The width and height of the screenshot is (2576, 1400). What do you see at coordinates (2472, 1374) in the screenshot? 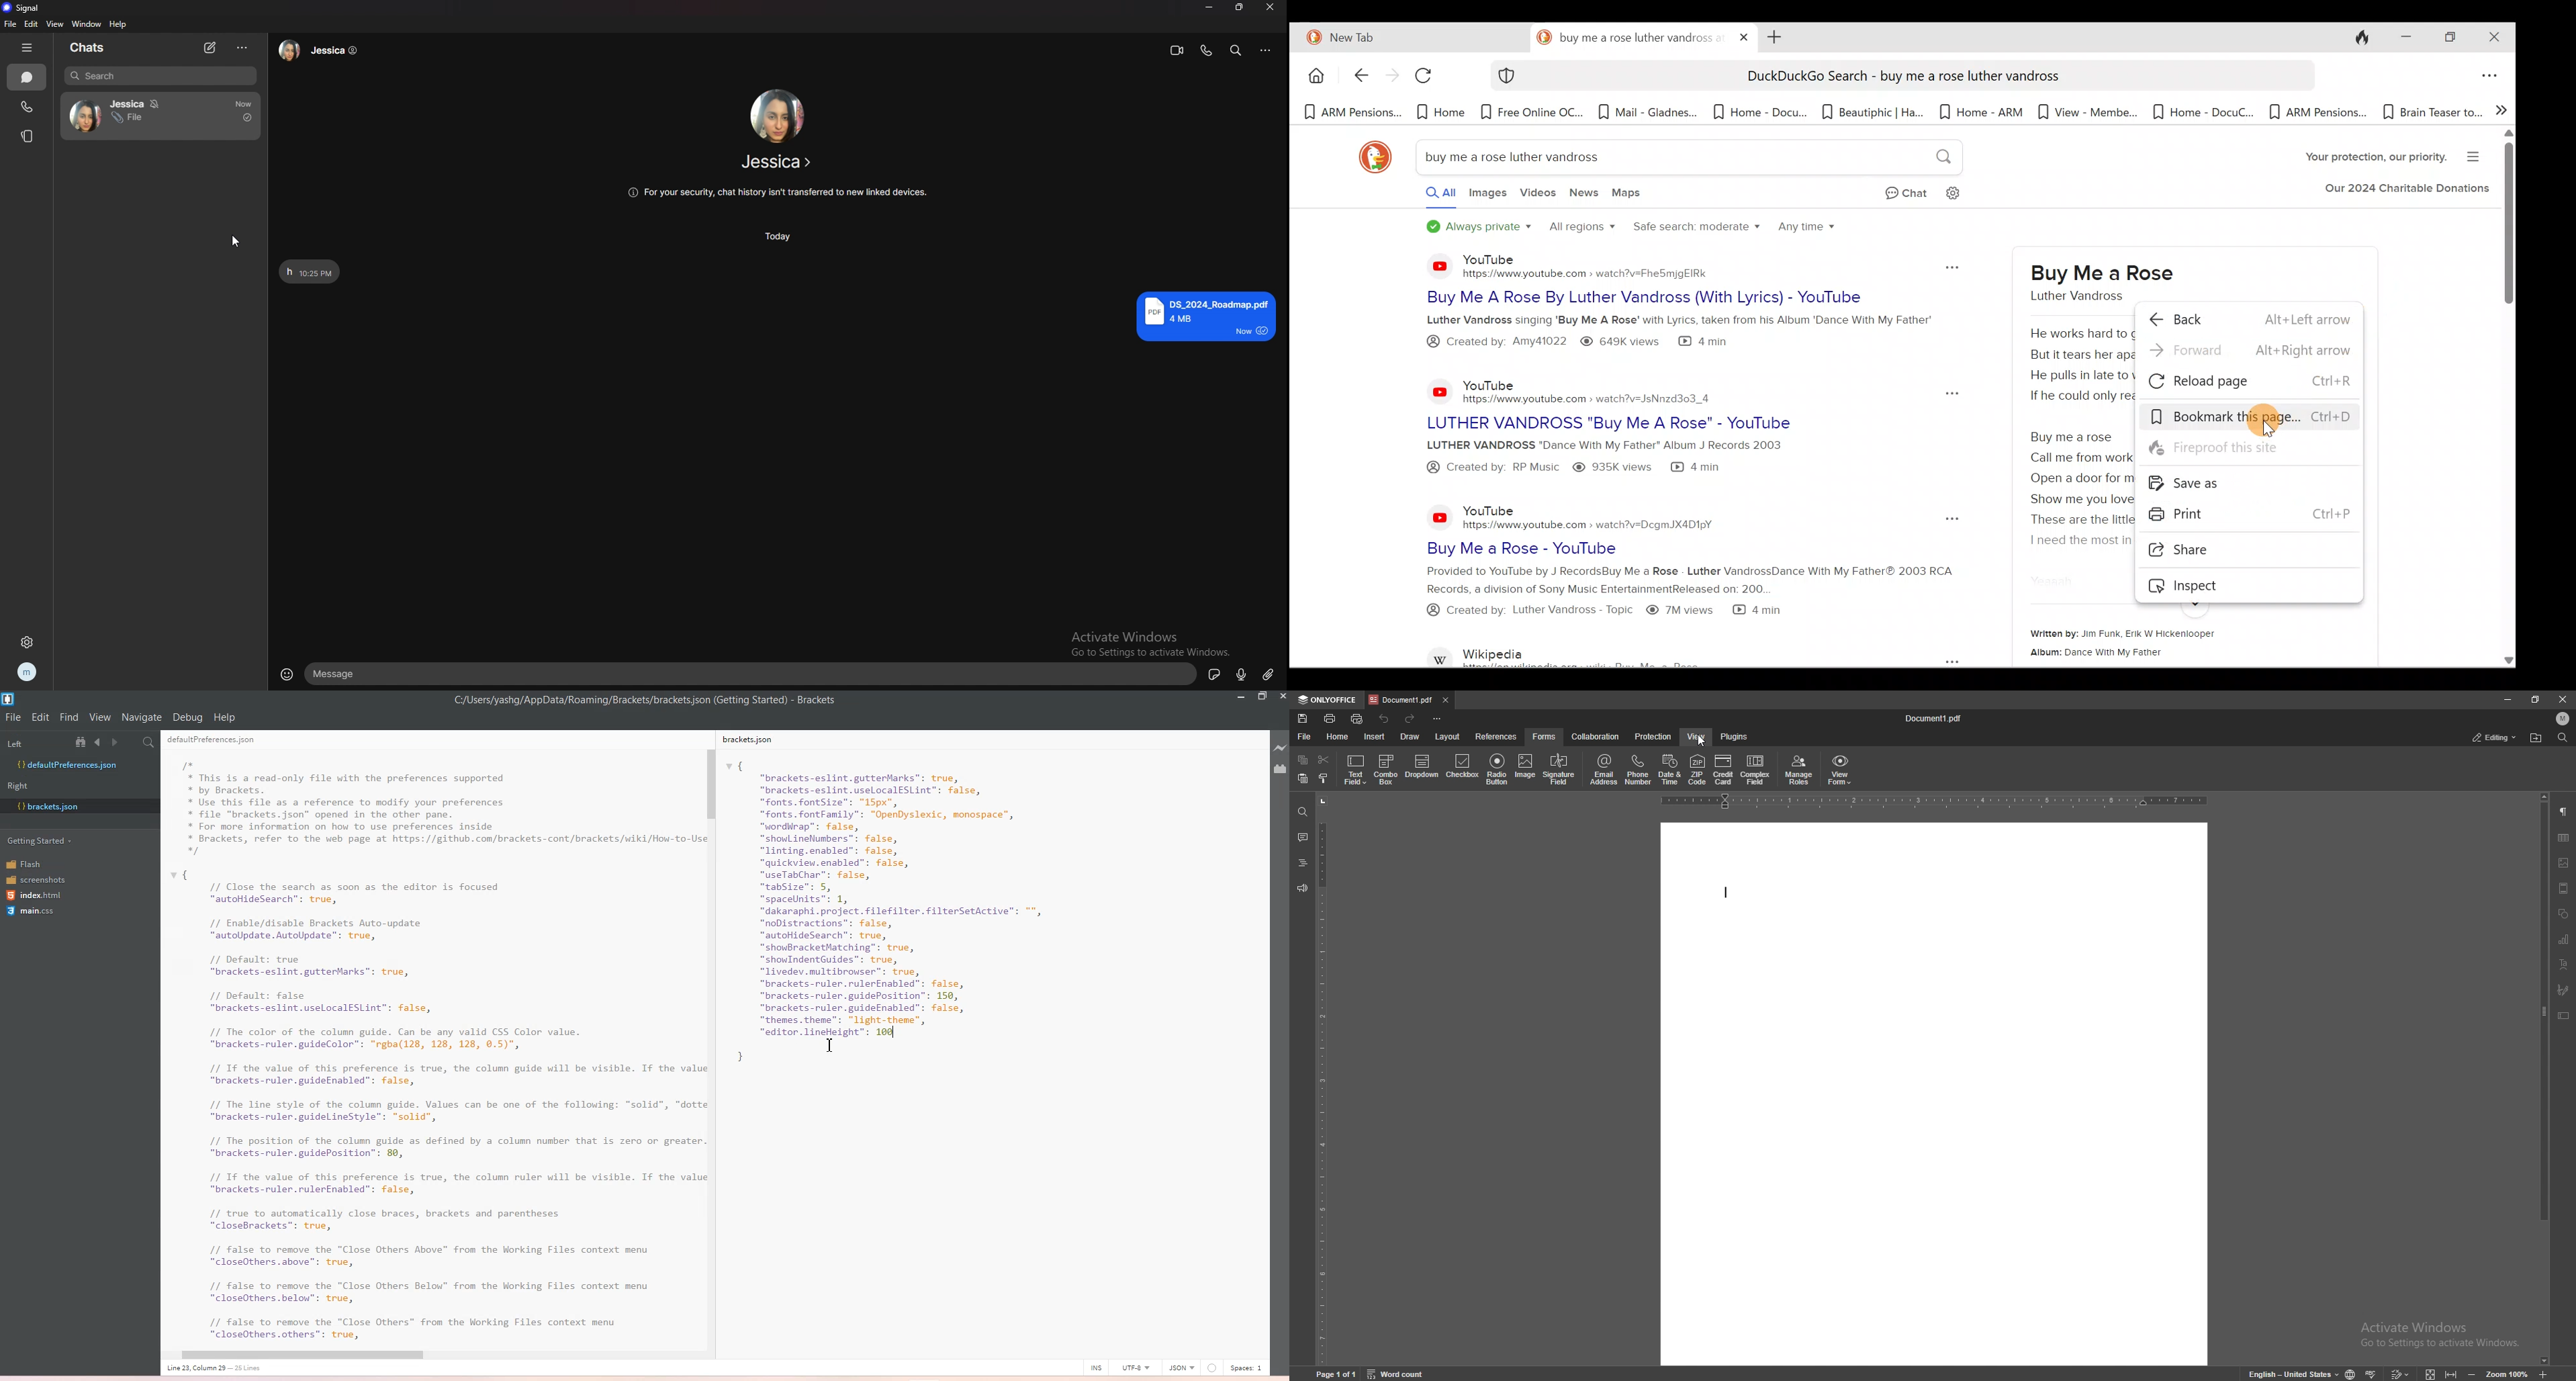
I see `zoom out` at bounding box center [2472, 1374].